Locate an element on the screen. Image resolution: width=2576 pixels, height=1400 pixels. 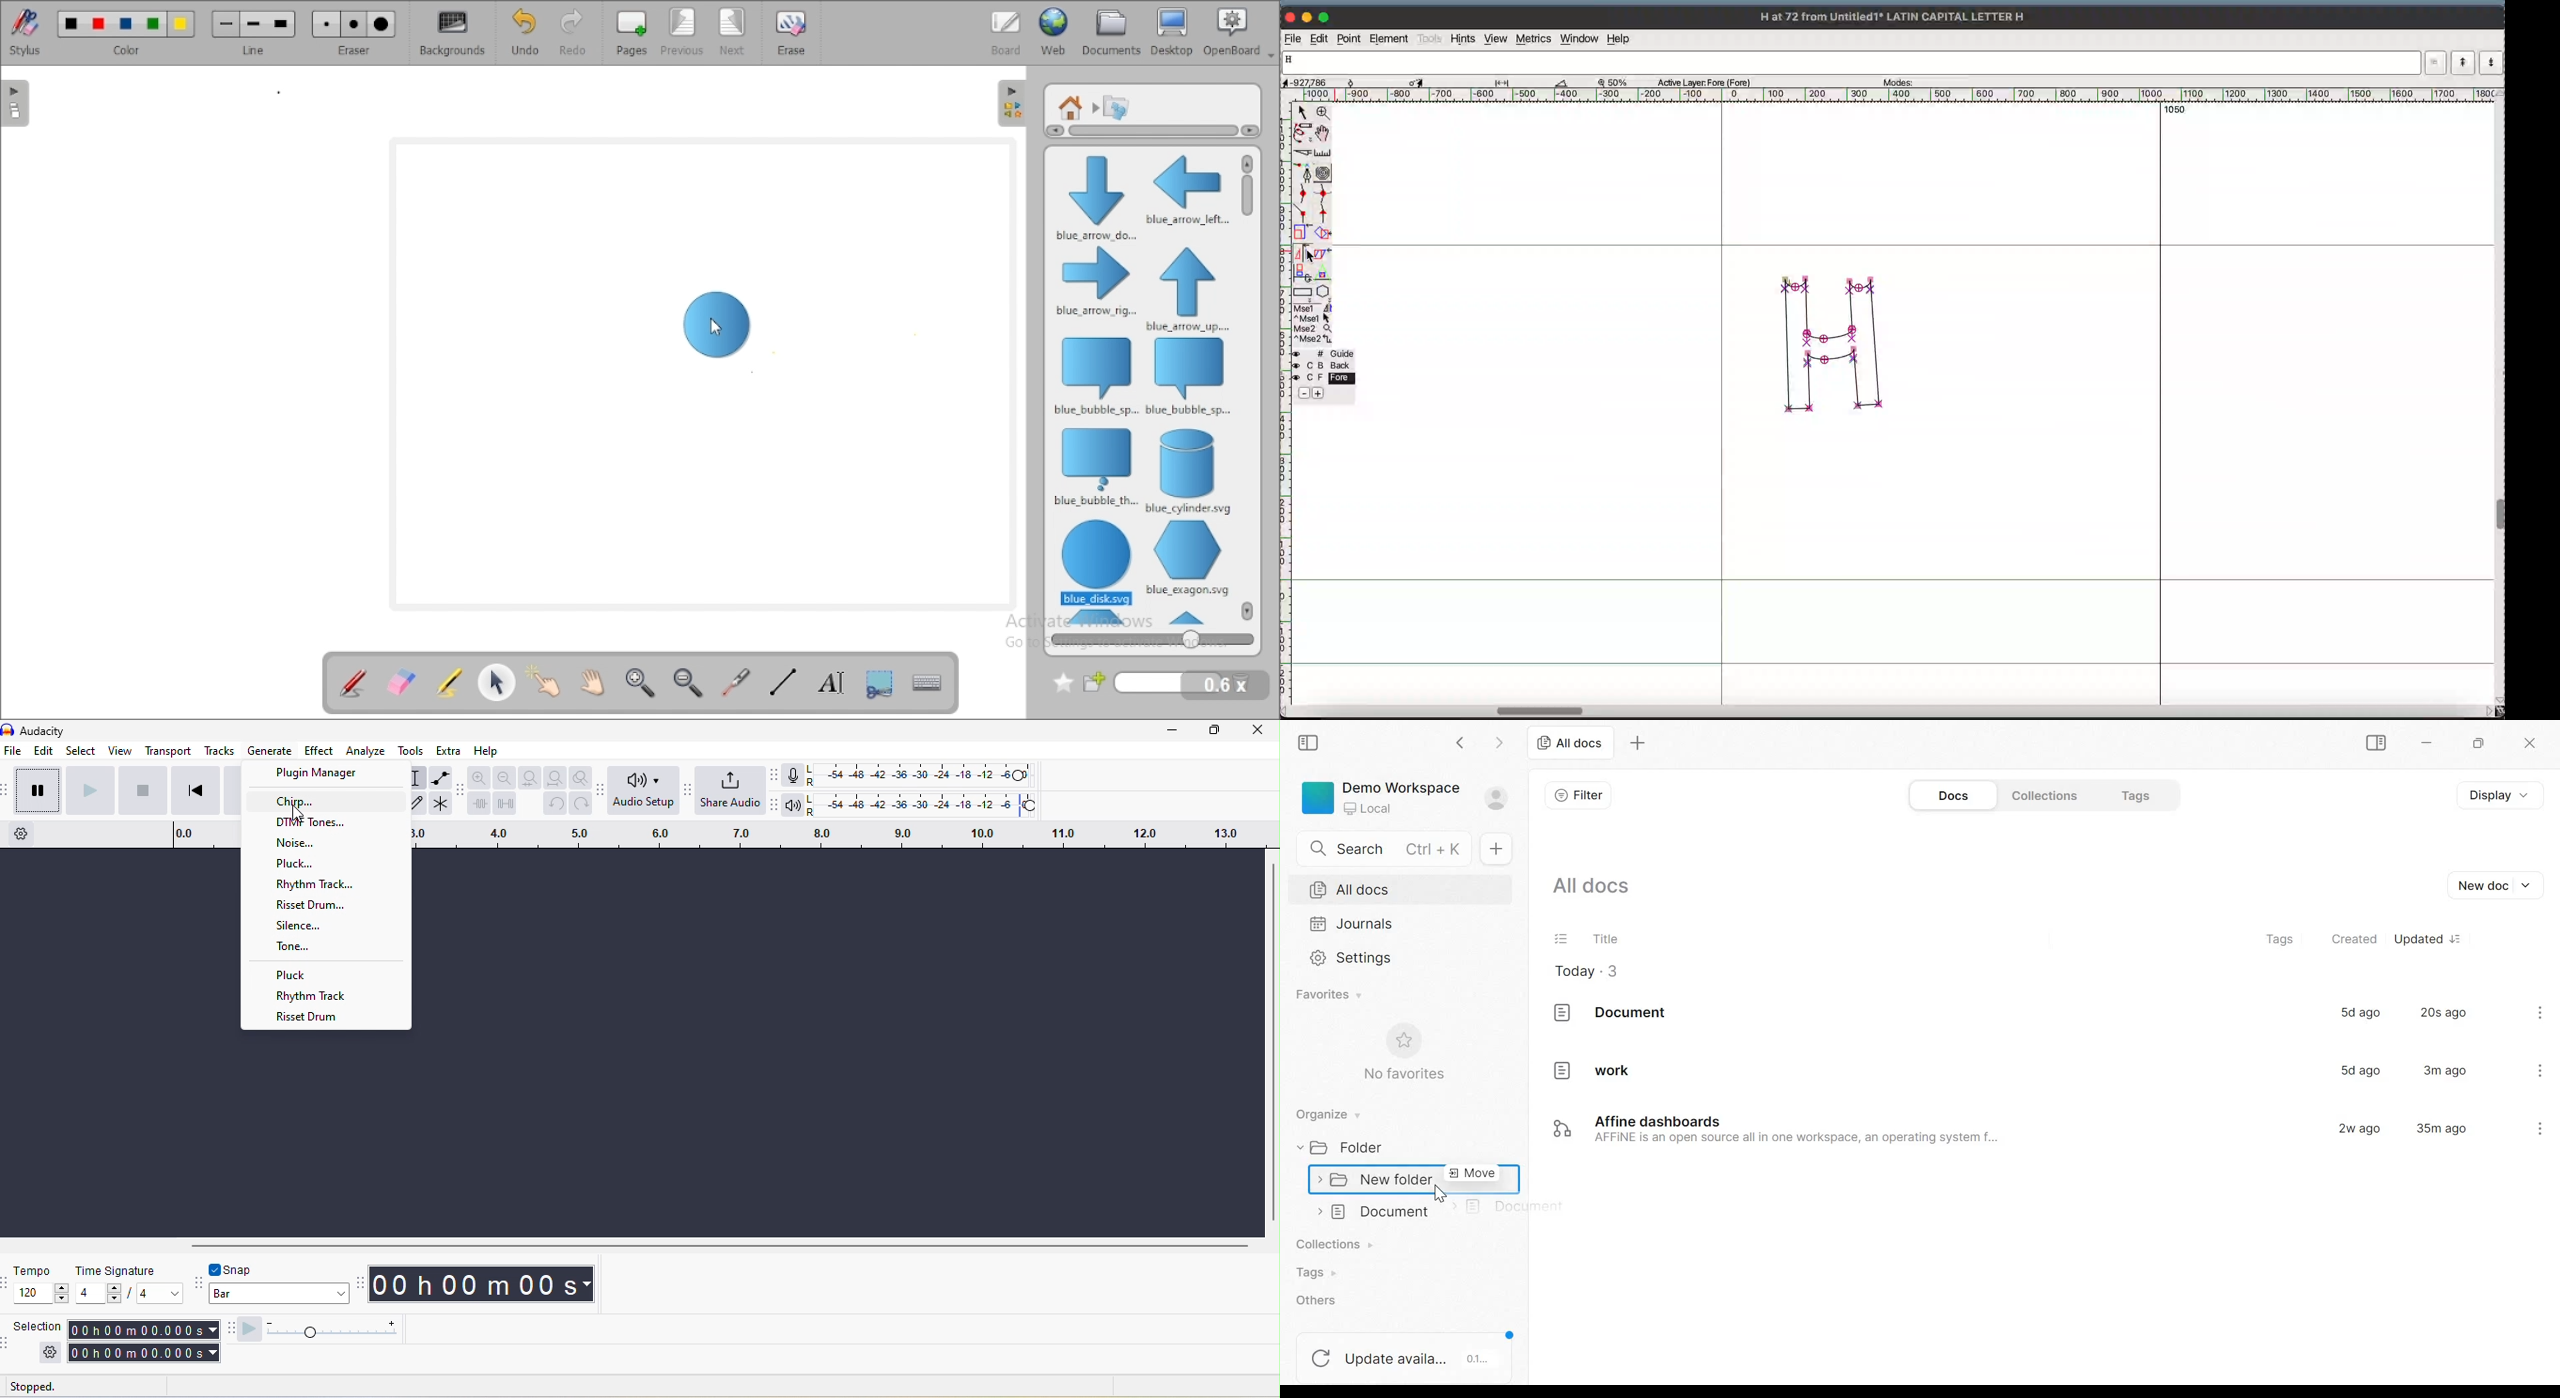
play is located at coordinates (92, 791).